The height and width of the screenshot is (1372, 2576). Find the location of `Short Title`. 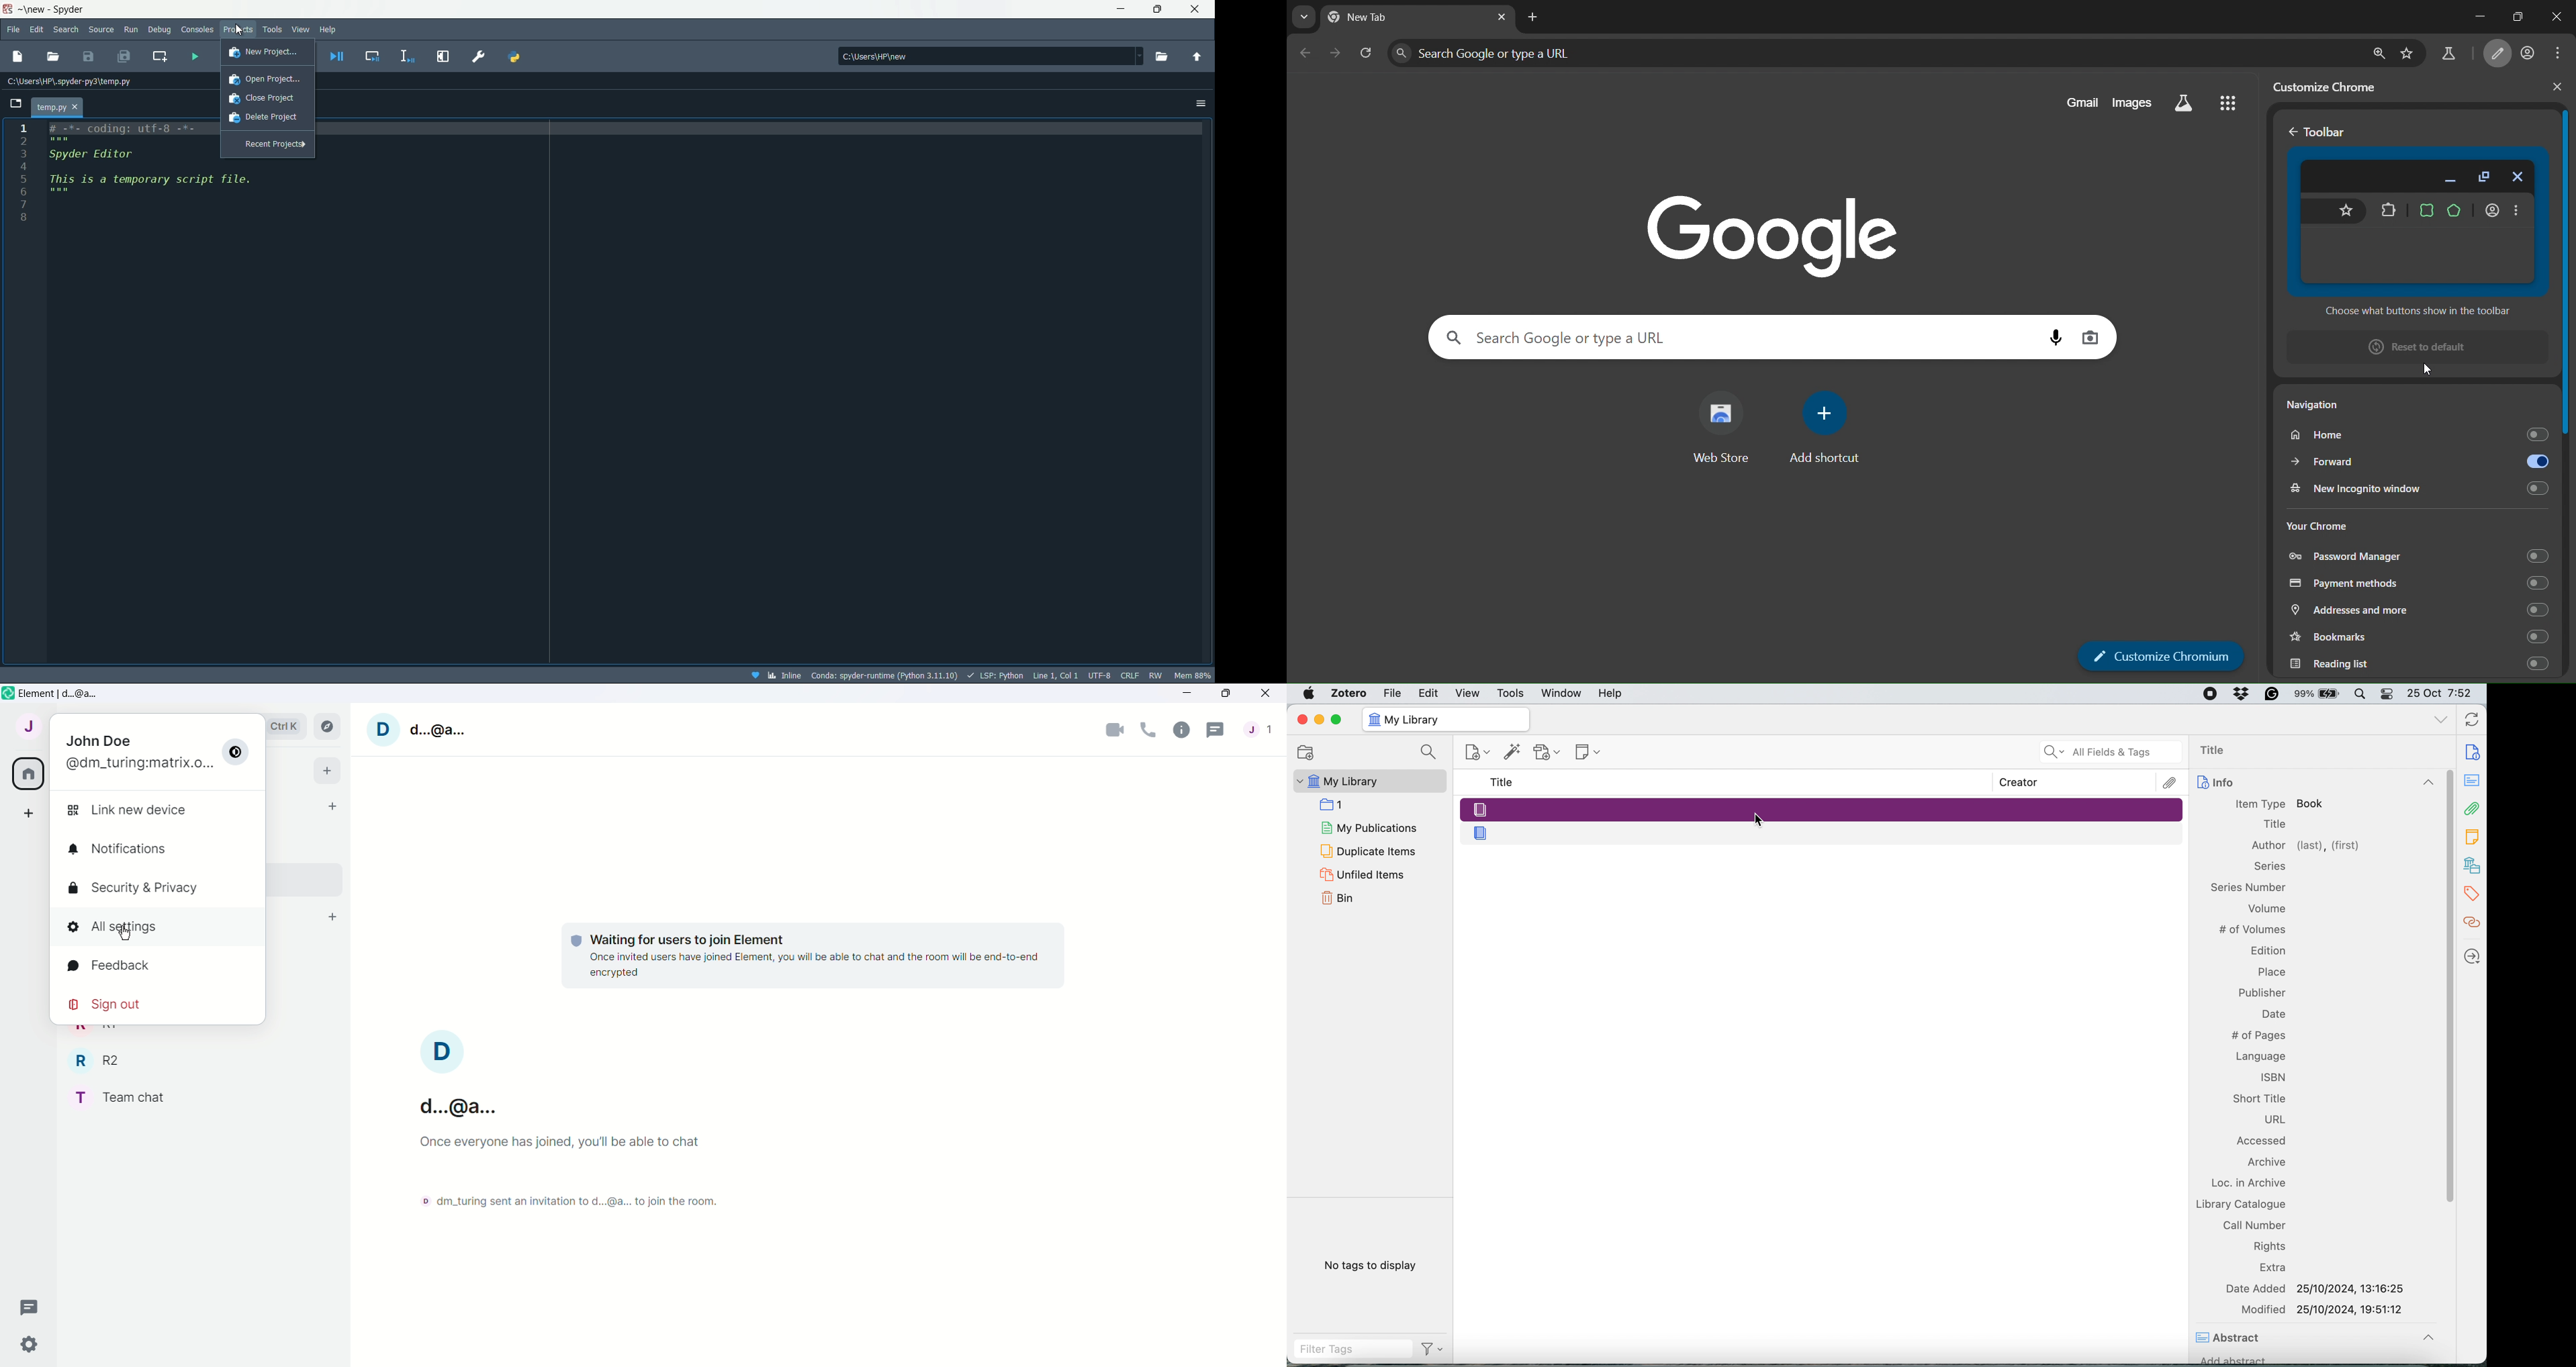

Short Title is located at coordinates (2259, 1097).